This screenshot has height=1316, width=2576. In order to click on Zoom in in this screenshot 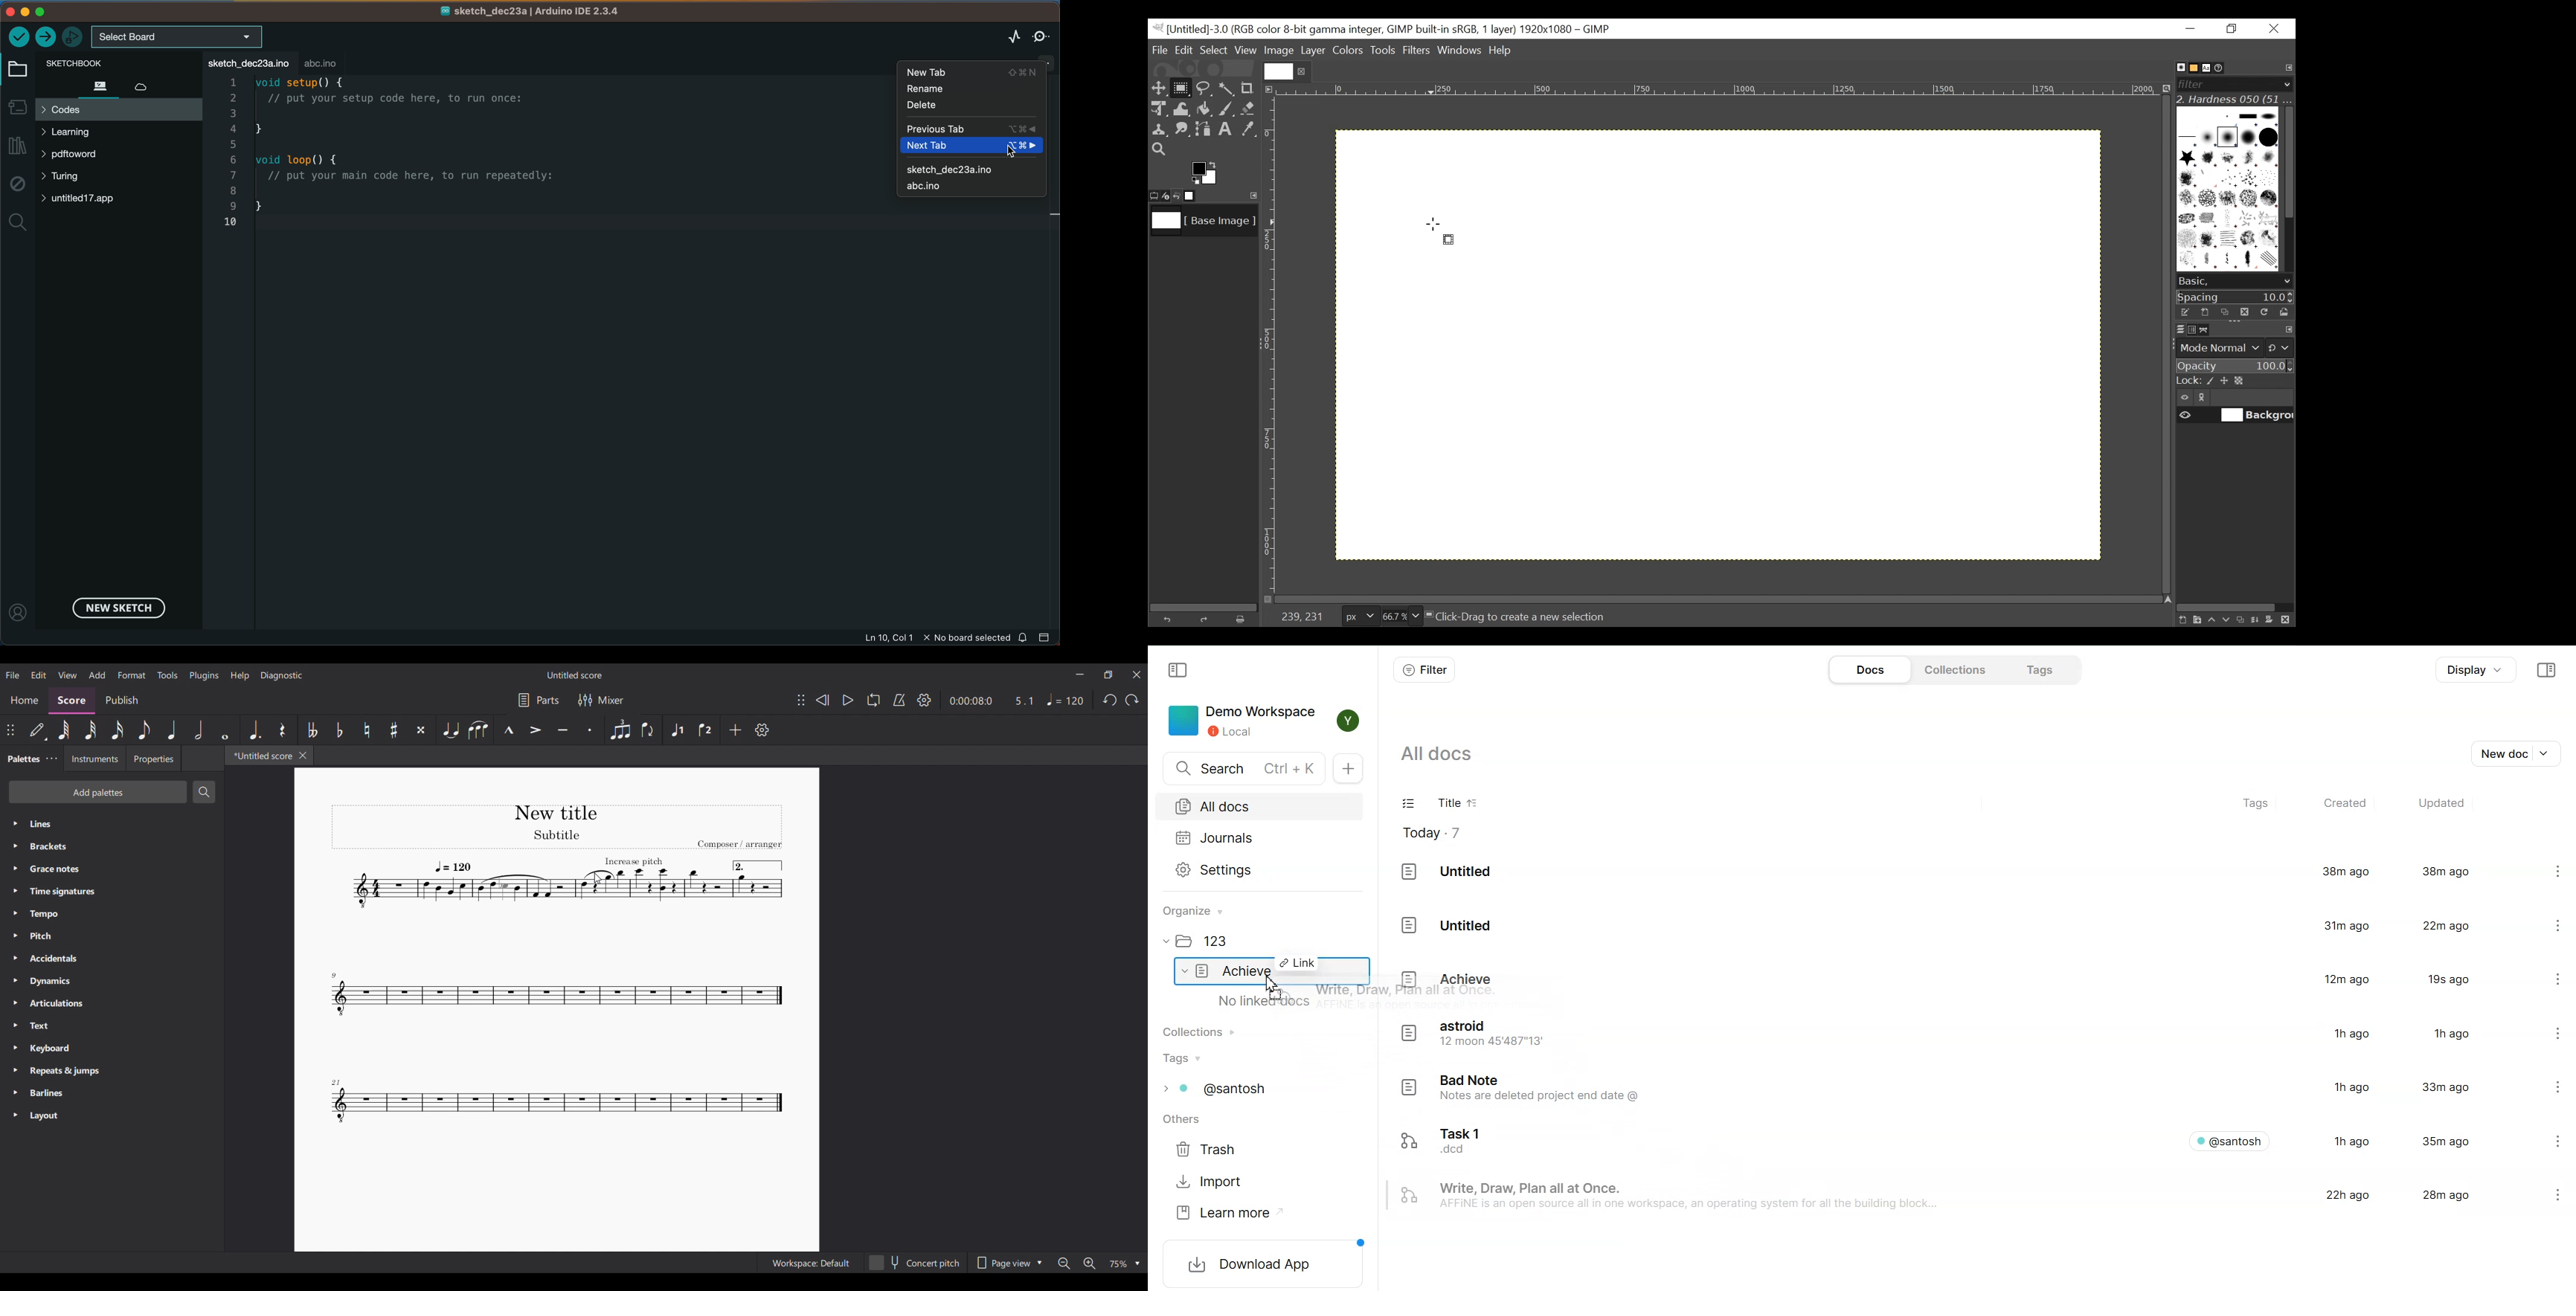, I will do `click(1088, 1263)`.